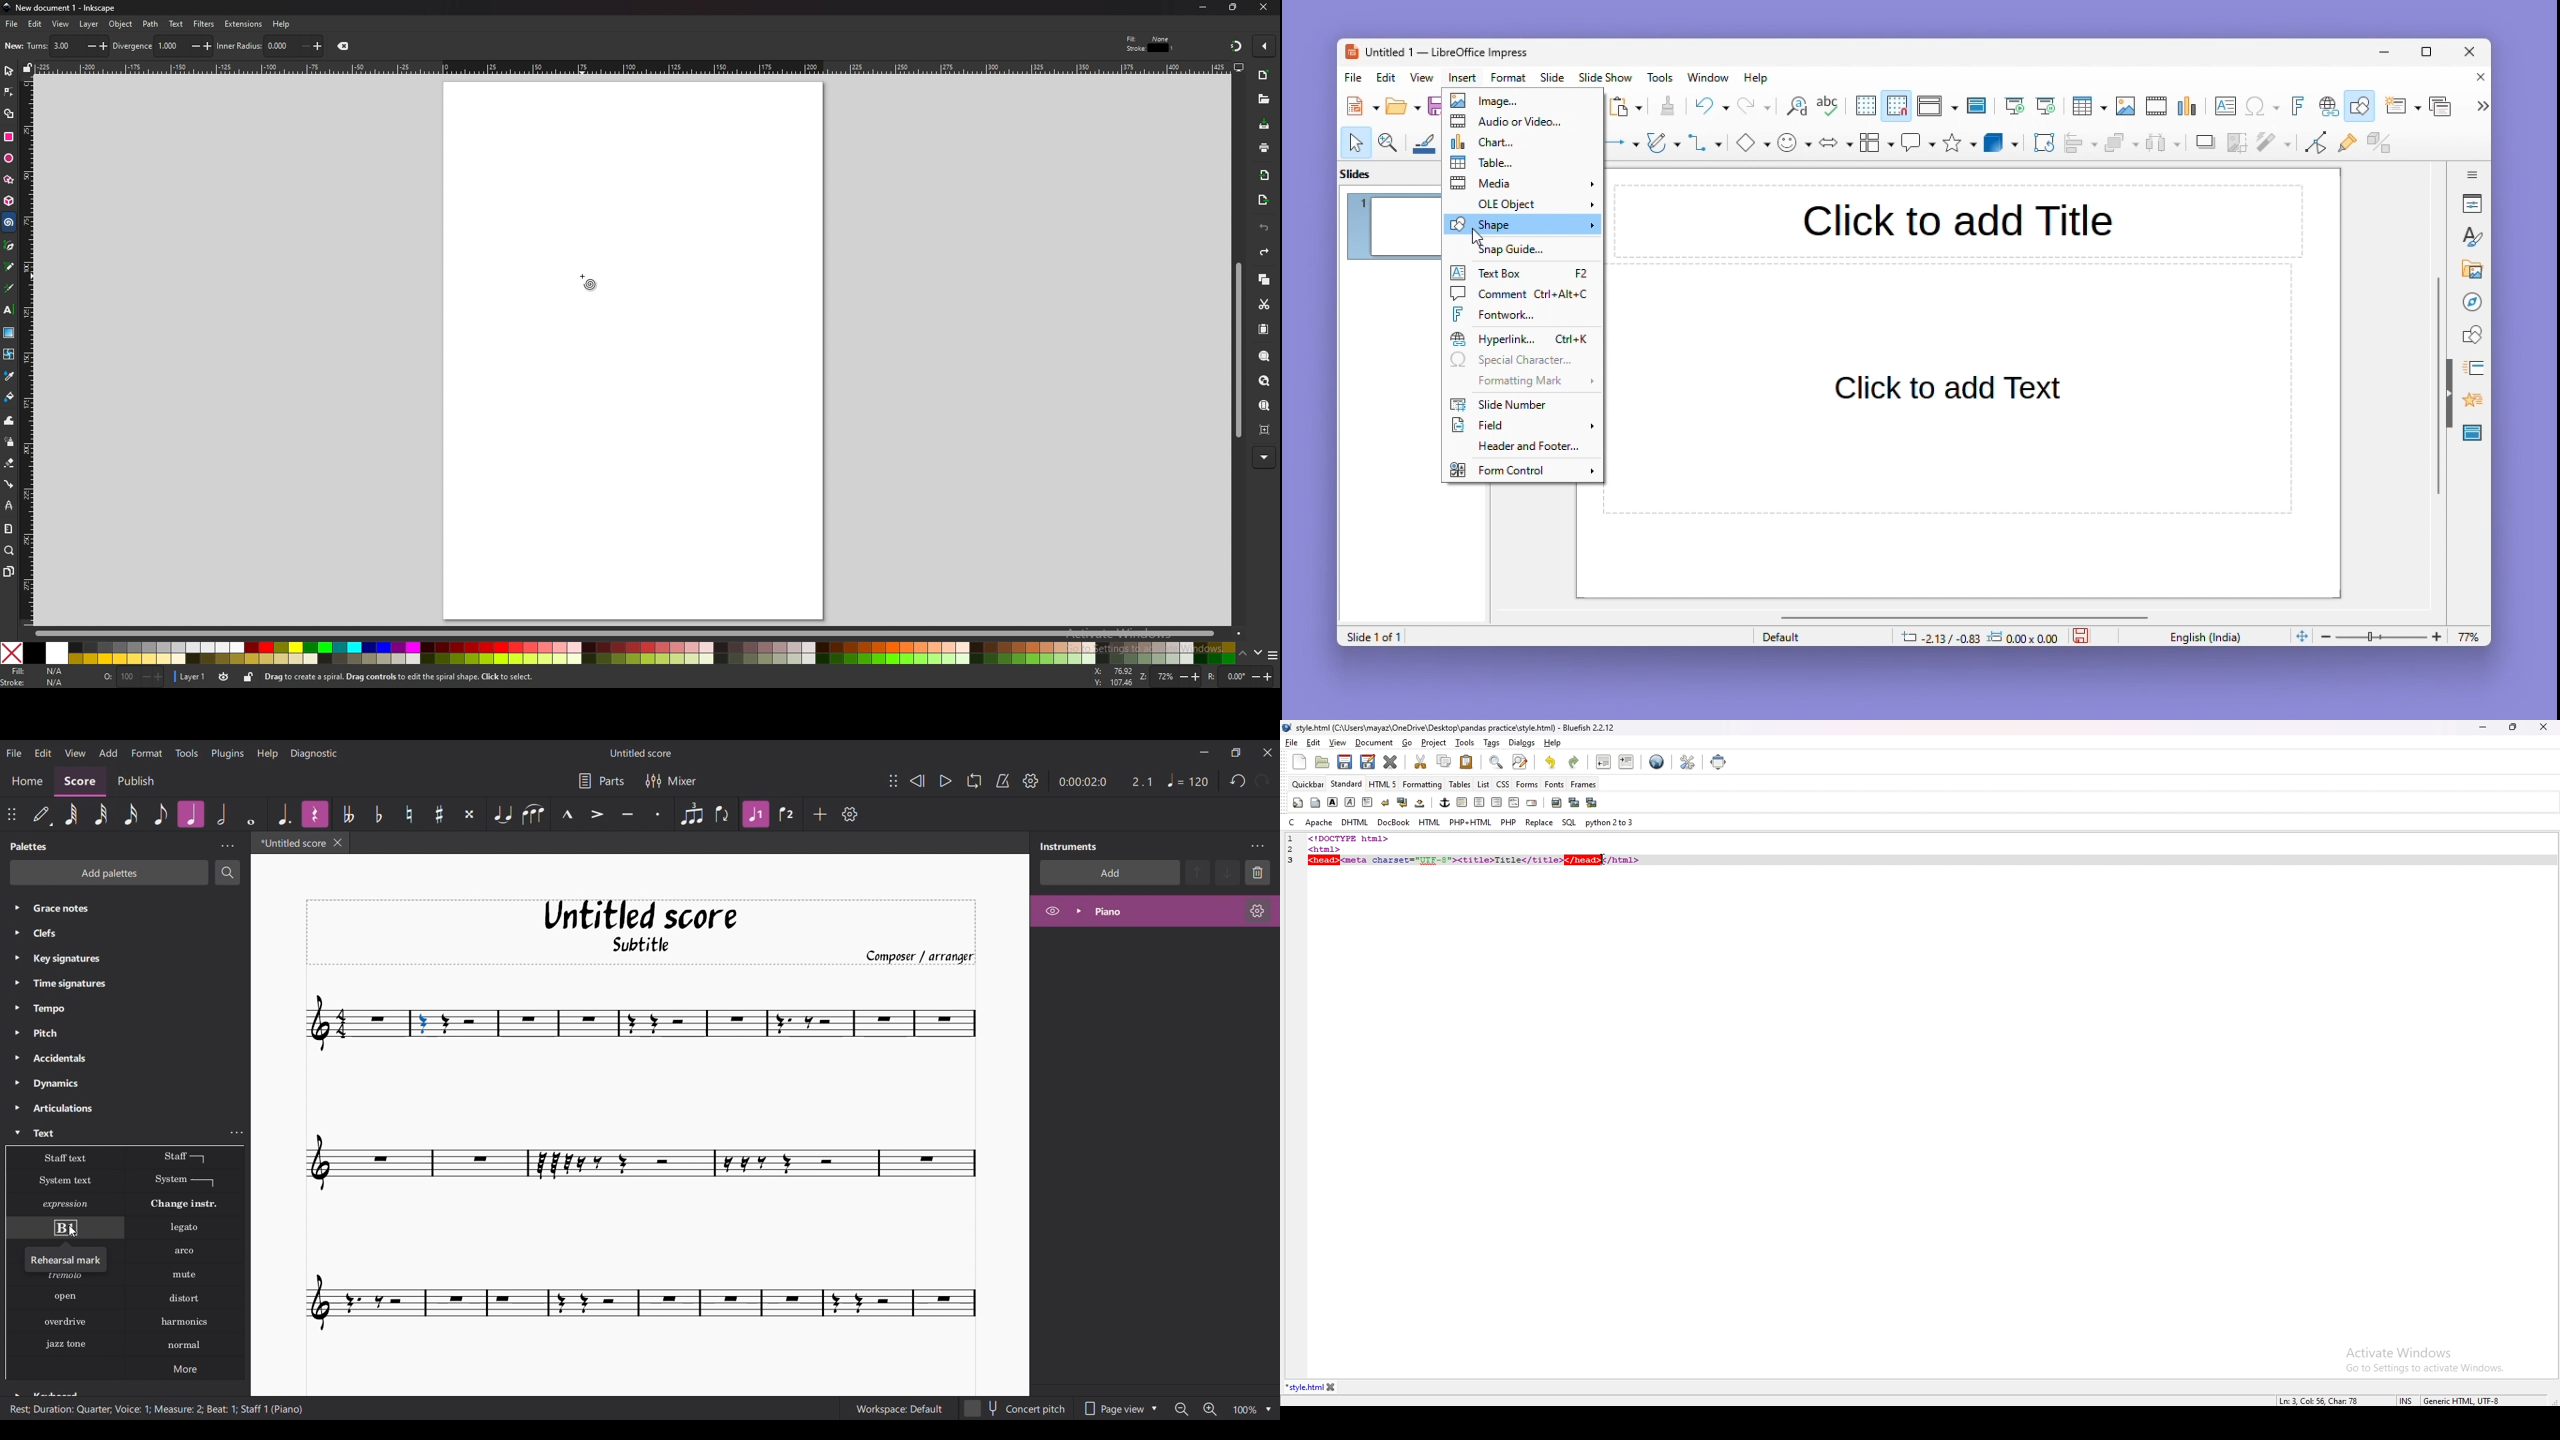  I want to click on lock, so click(249, 679).